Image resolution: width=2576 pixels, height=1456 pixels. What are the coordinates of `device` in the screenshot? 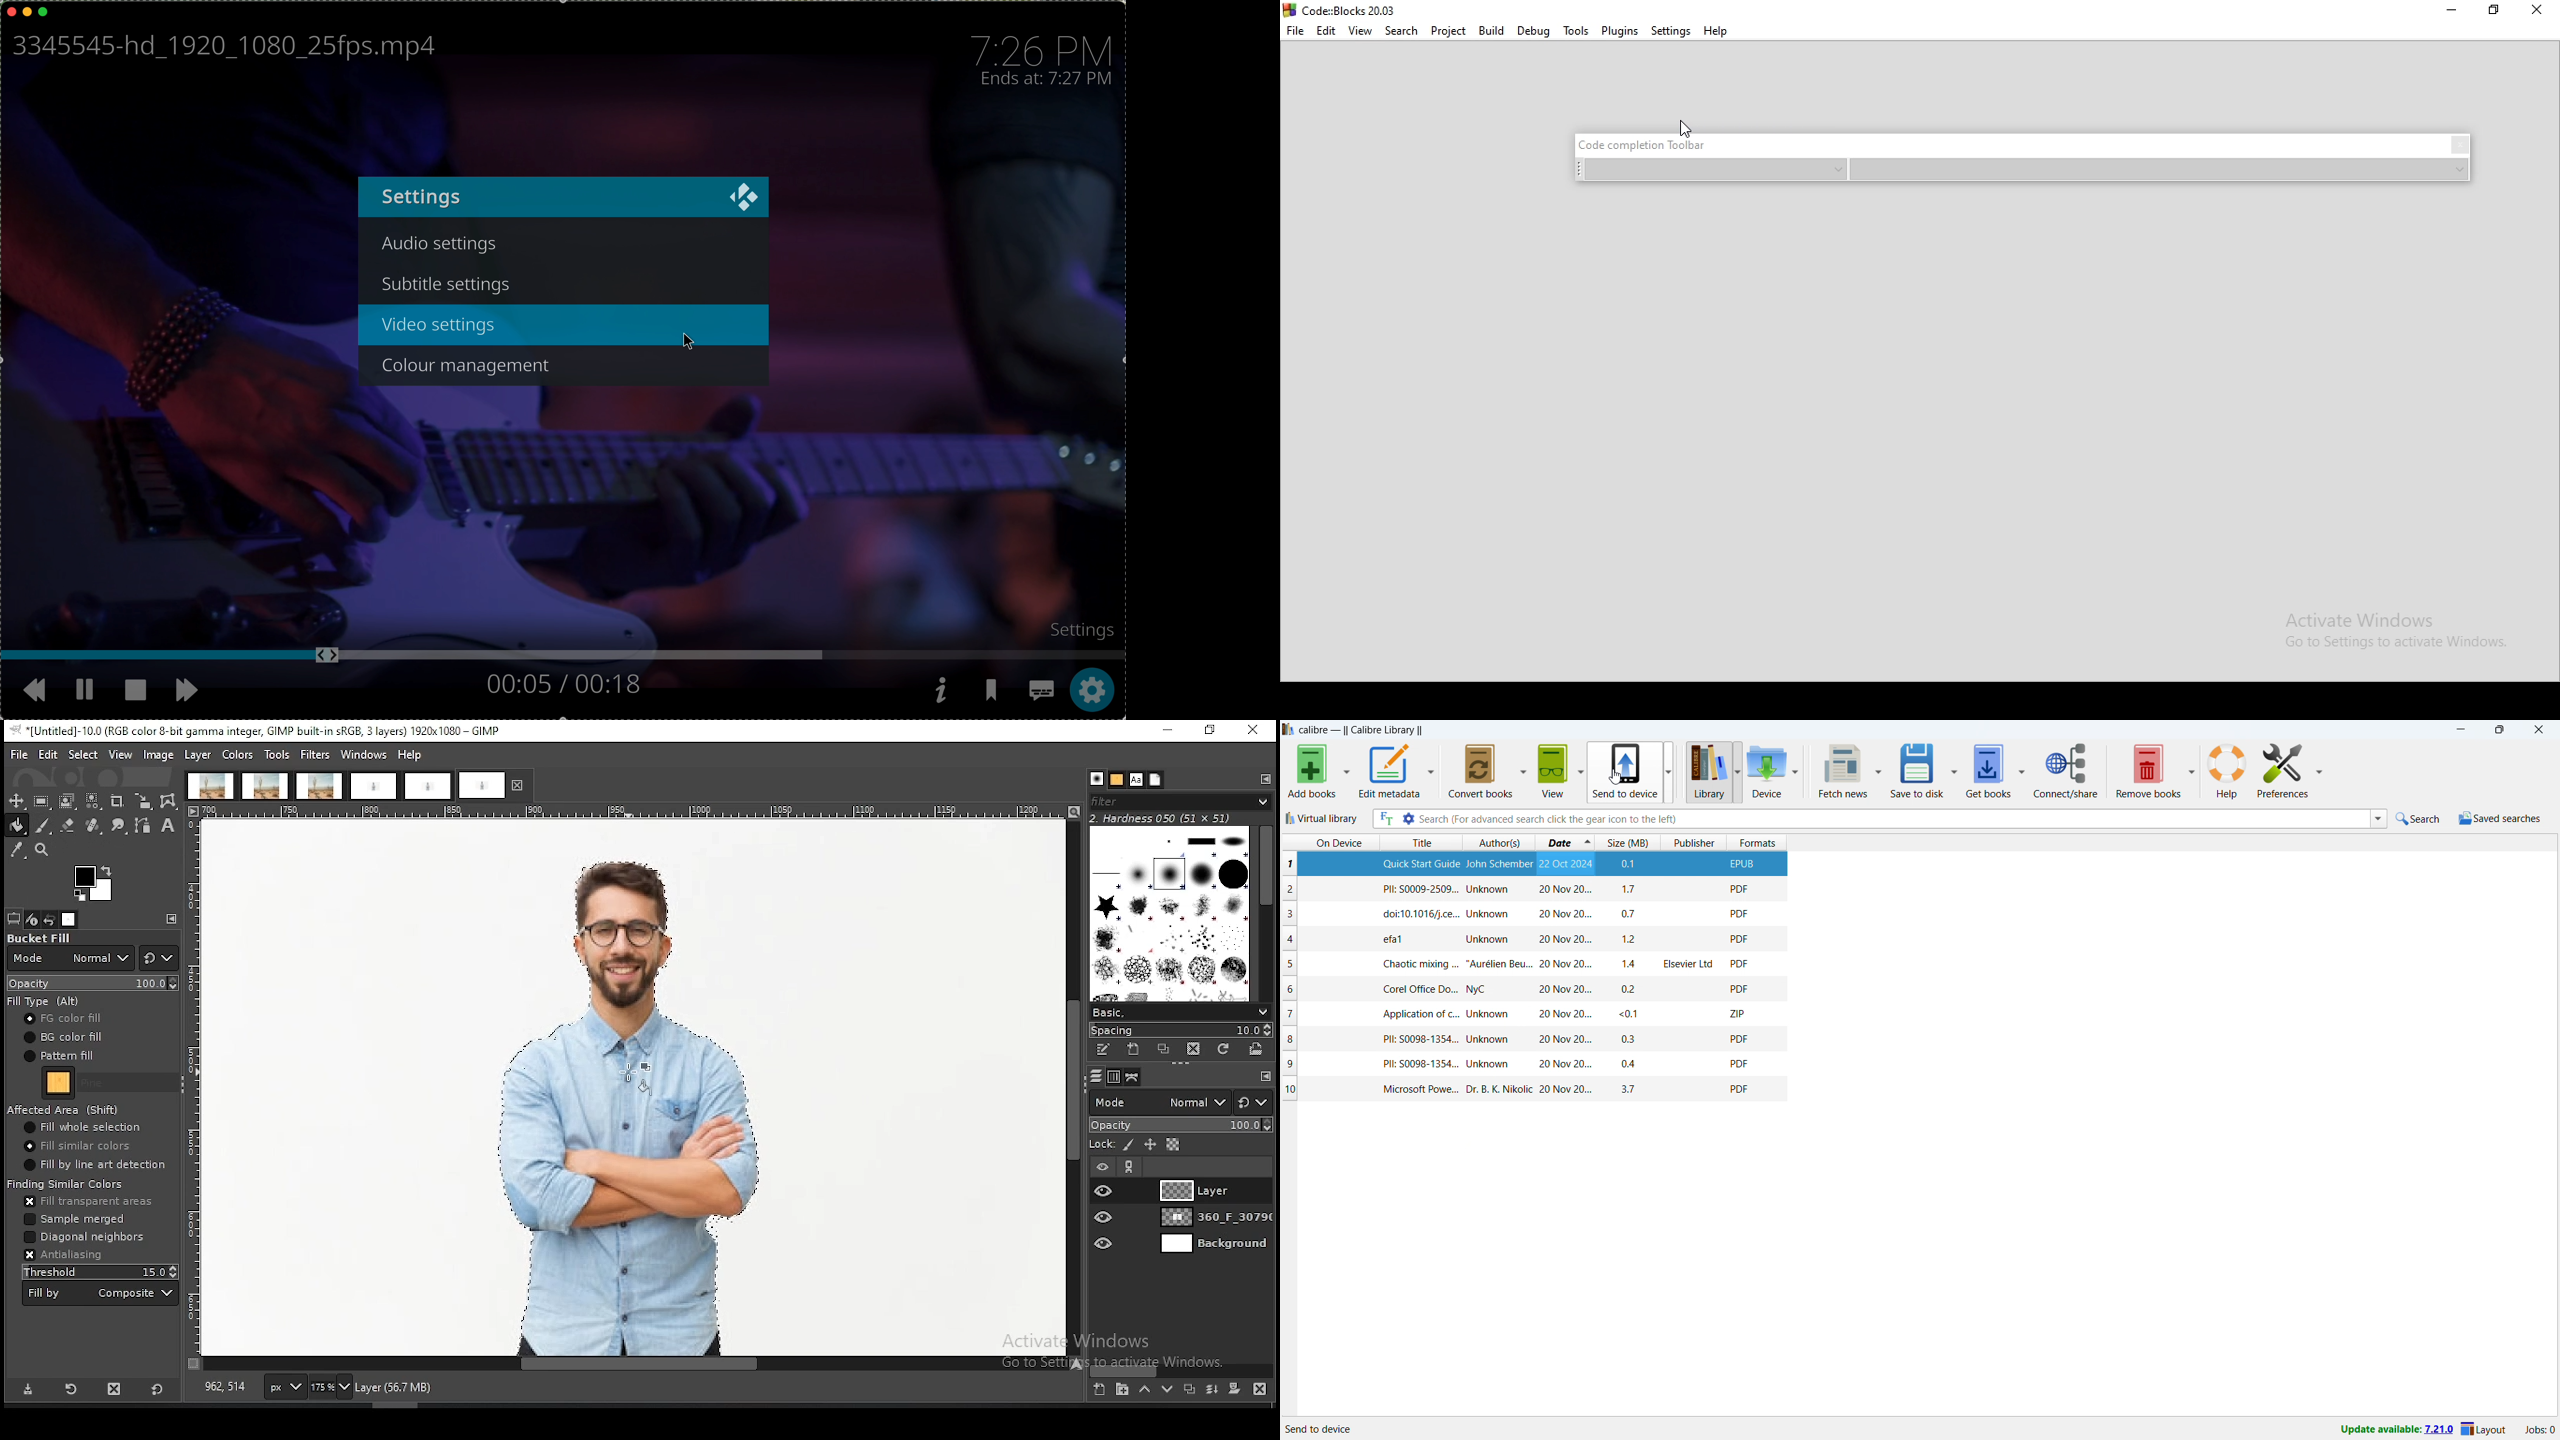 It's located at (1767, 771).